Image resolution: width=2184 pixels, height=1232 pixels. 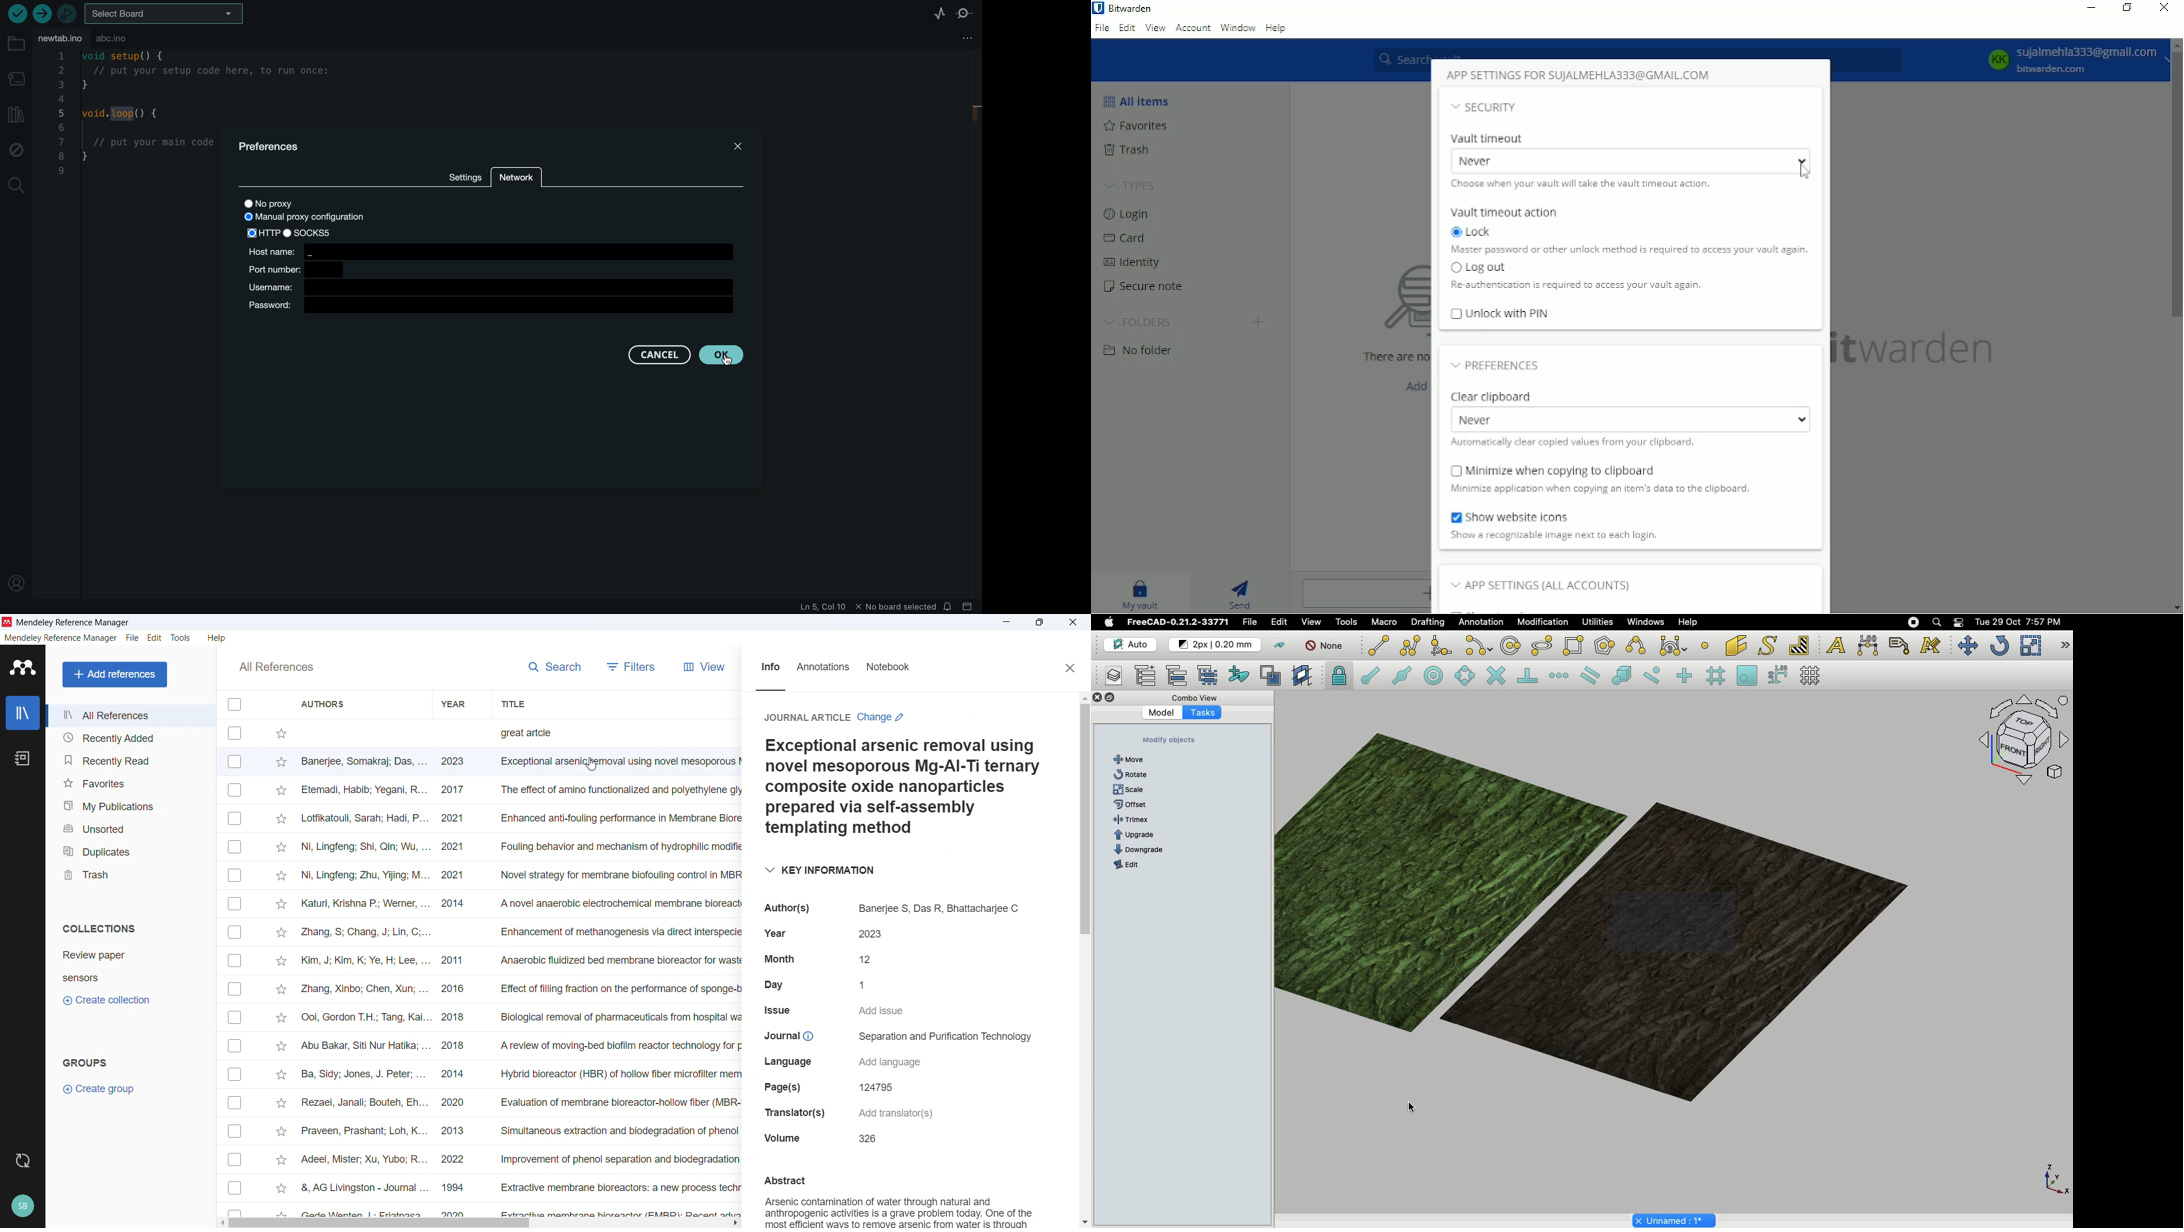 What do you see at coordinates (950, 607) in the screenshot?
I see `notification` at bounding box center [950, 607].